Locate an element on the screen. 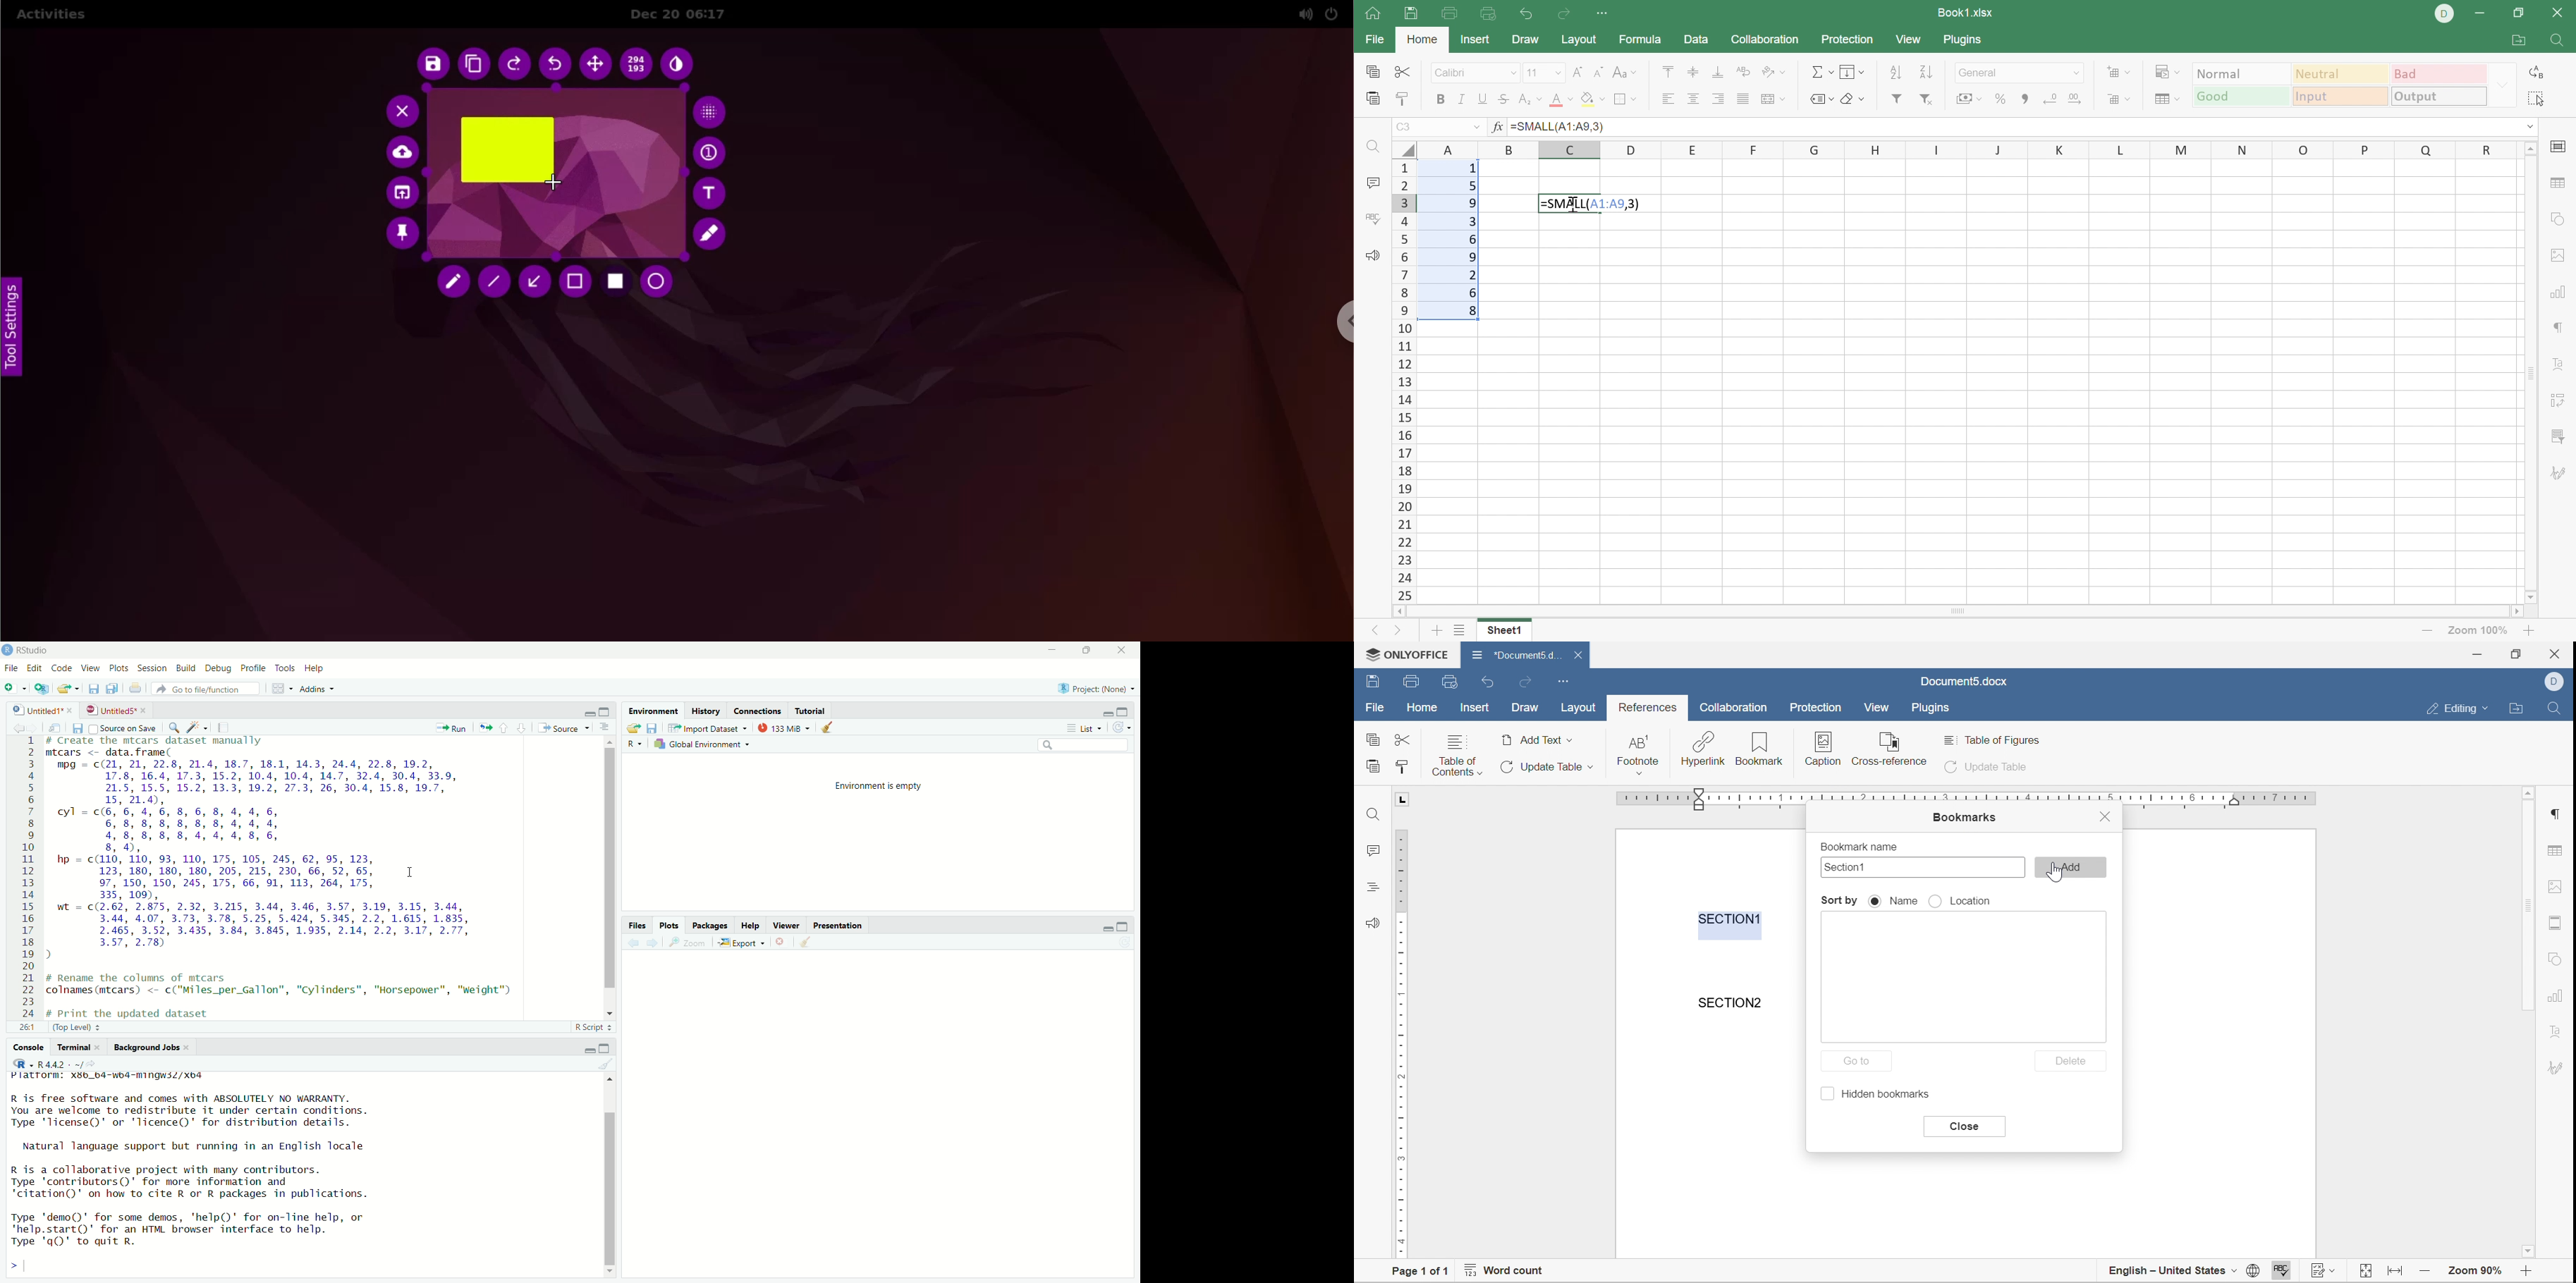  options is located at coordinates (607, 728).